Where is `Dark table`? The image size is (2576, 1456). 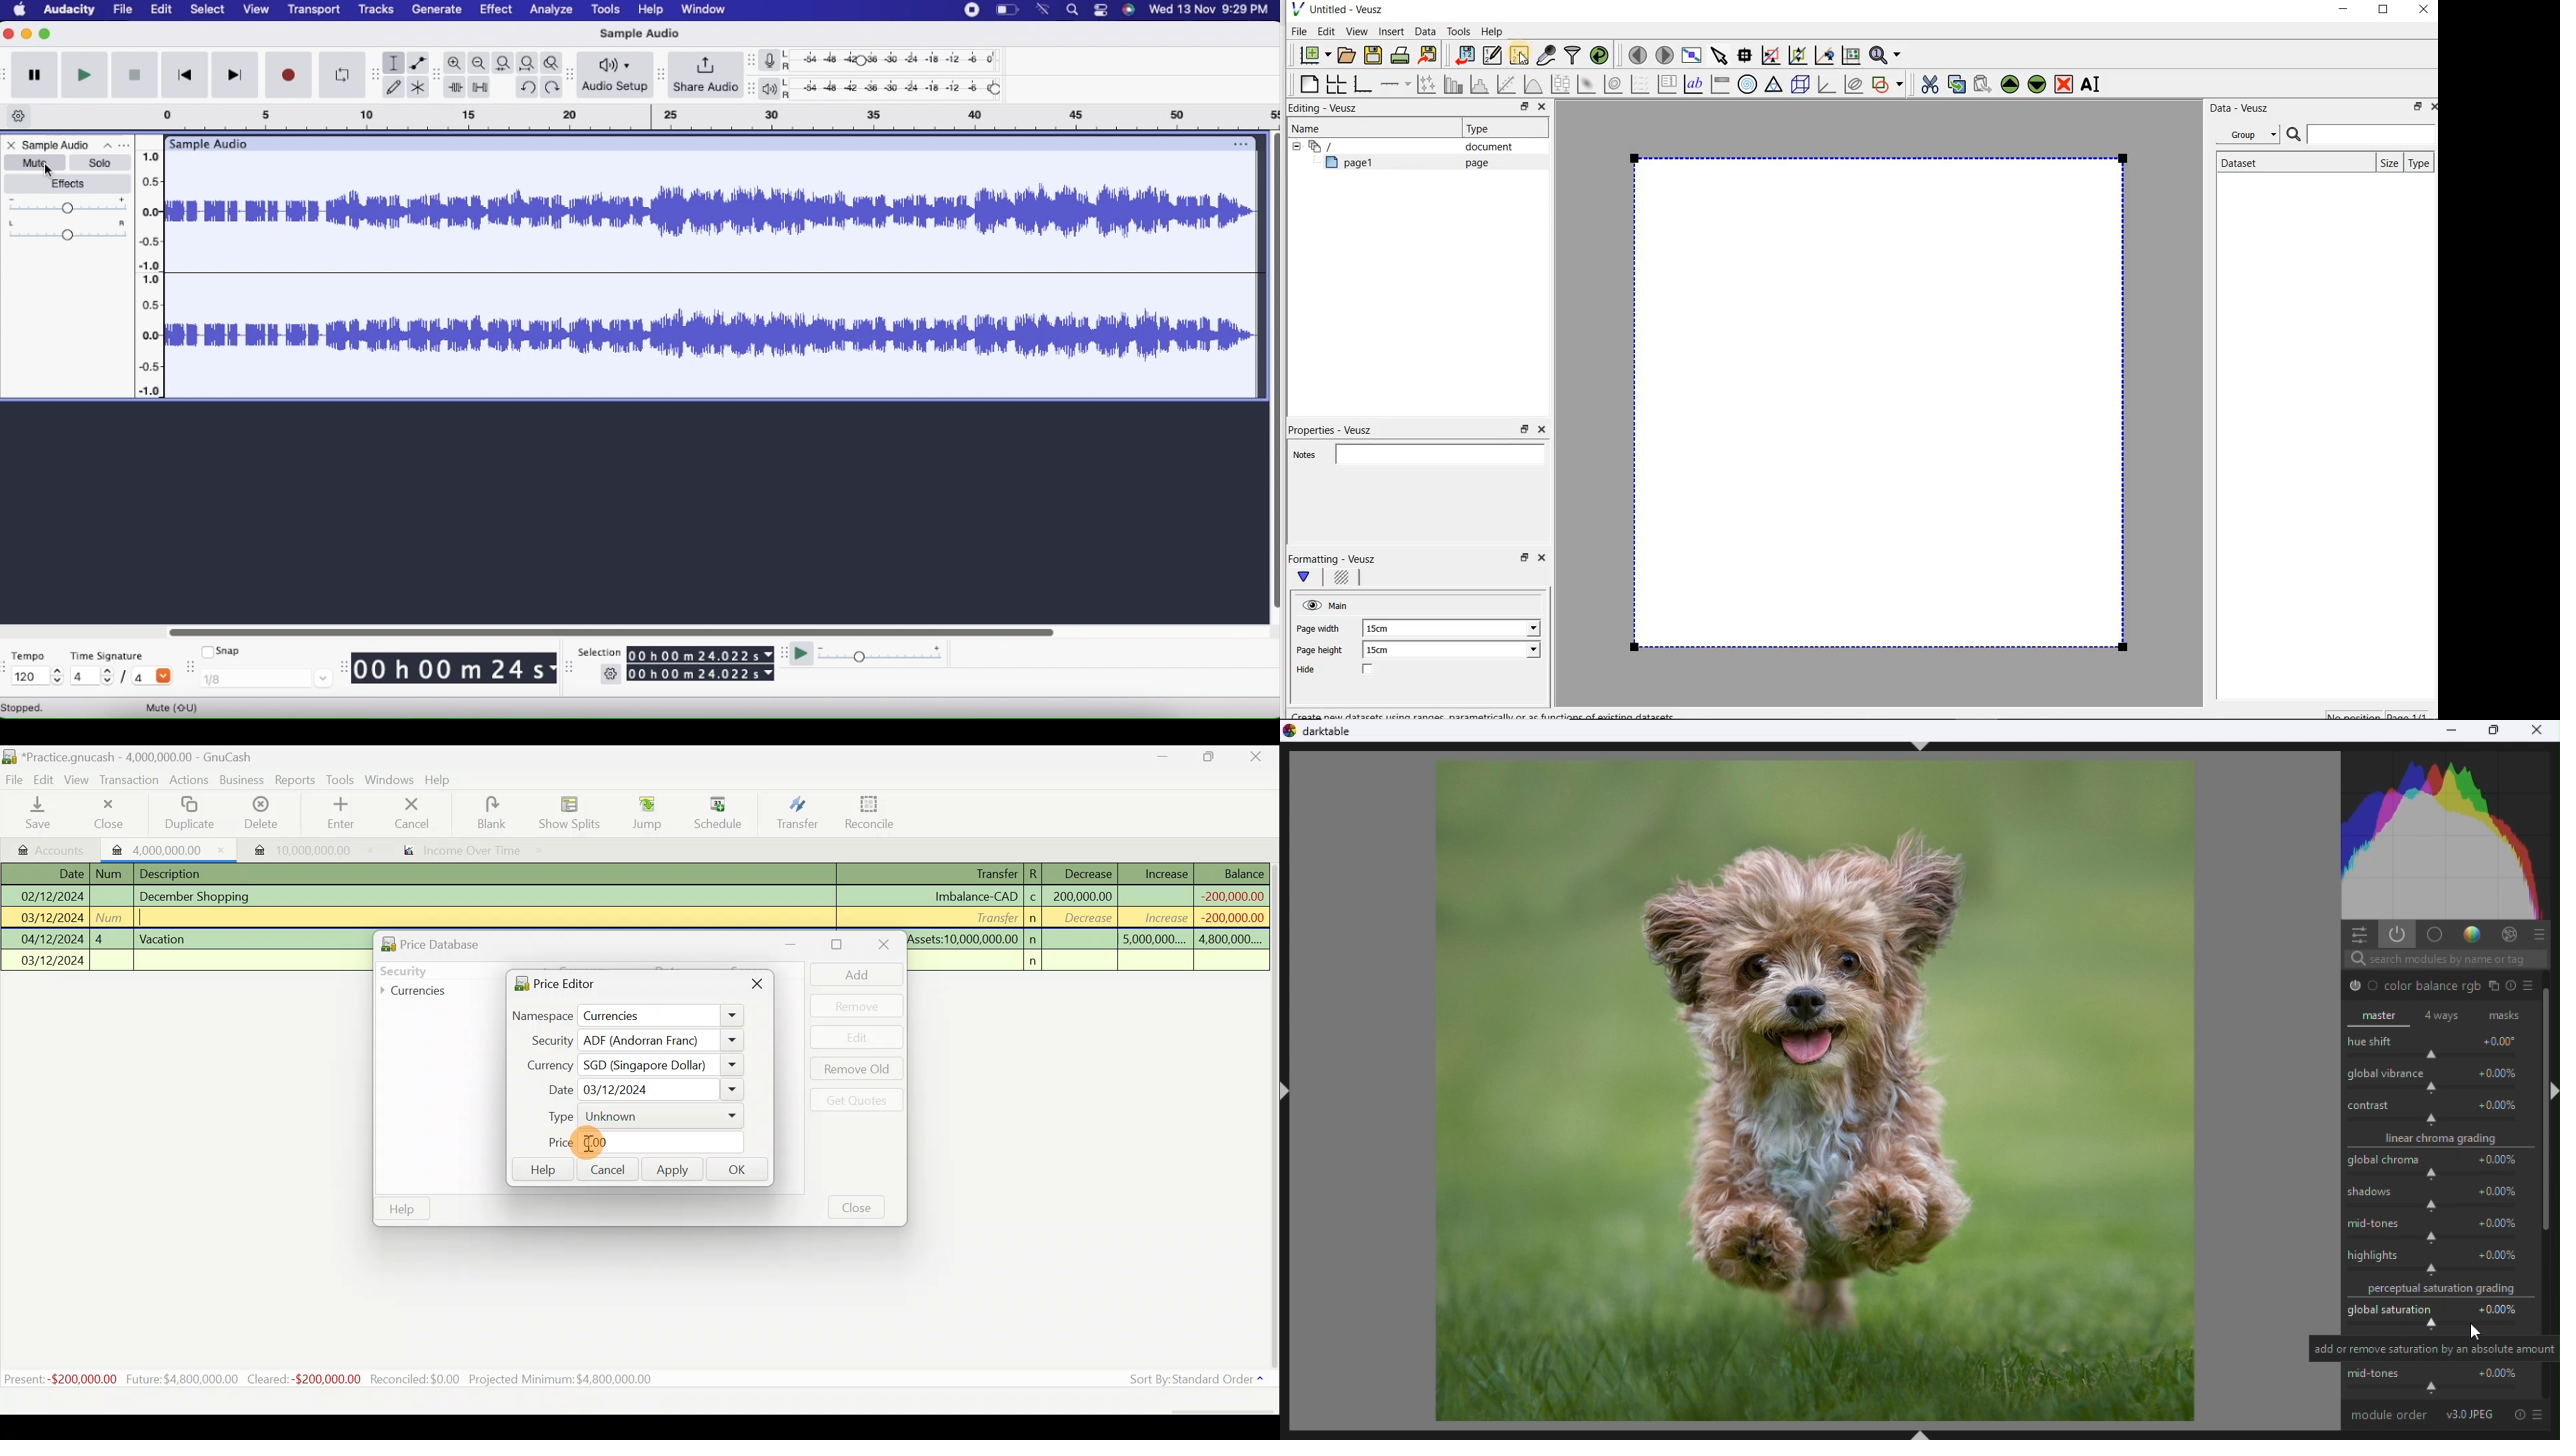 Dark table is located at coordinates (1324, 733).